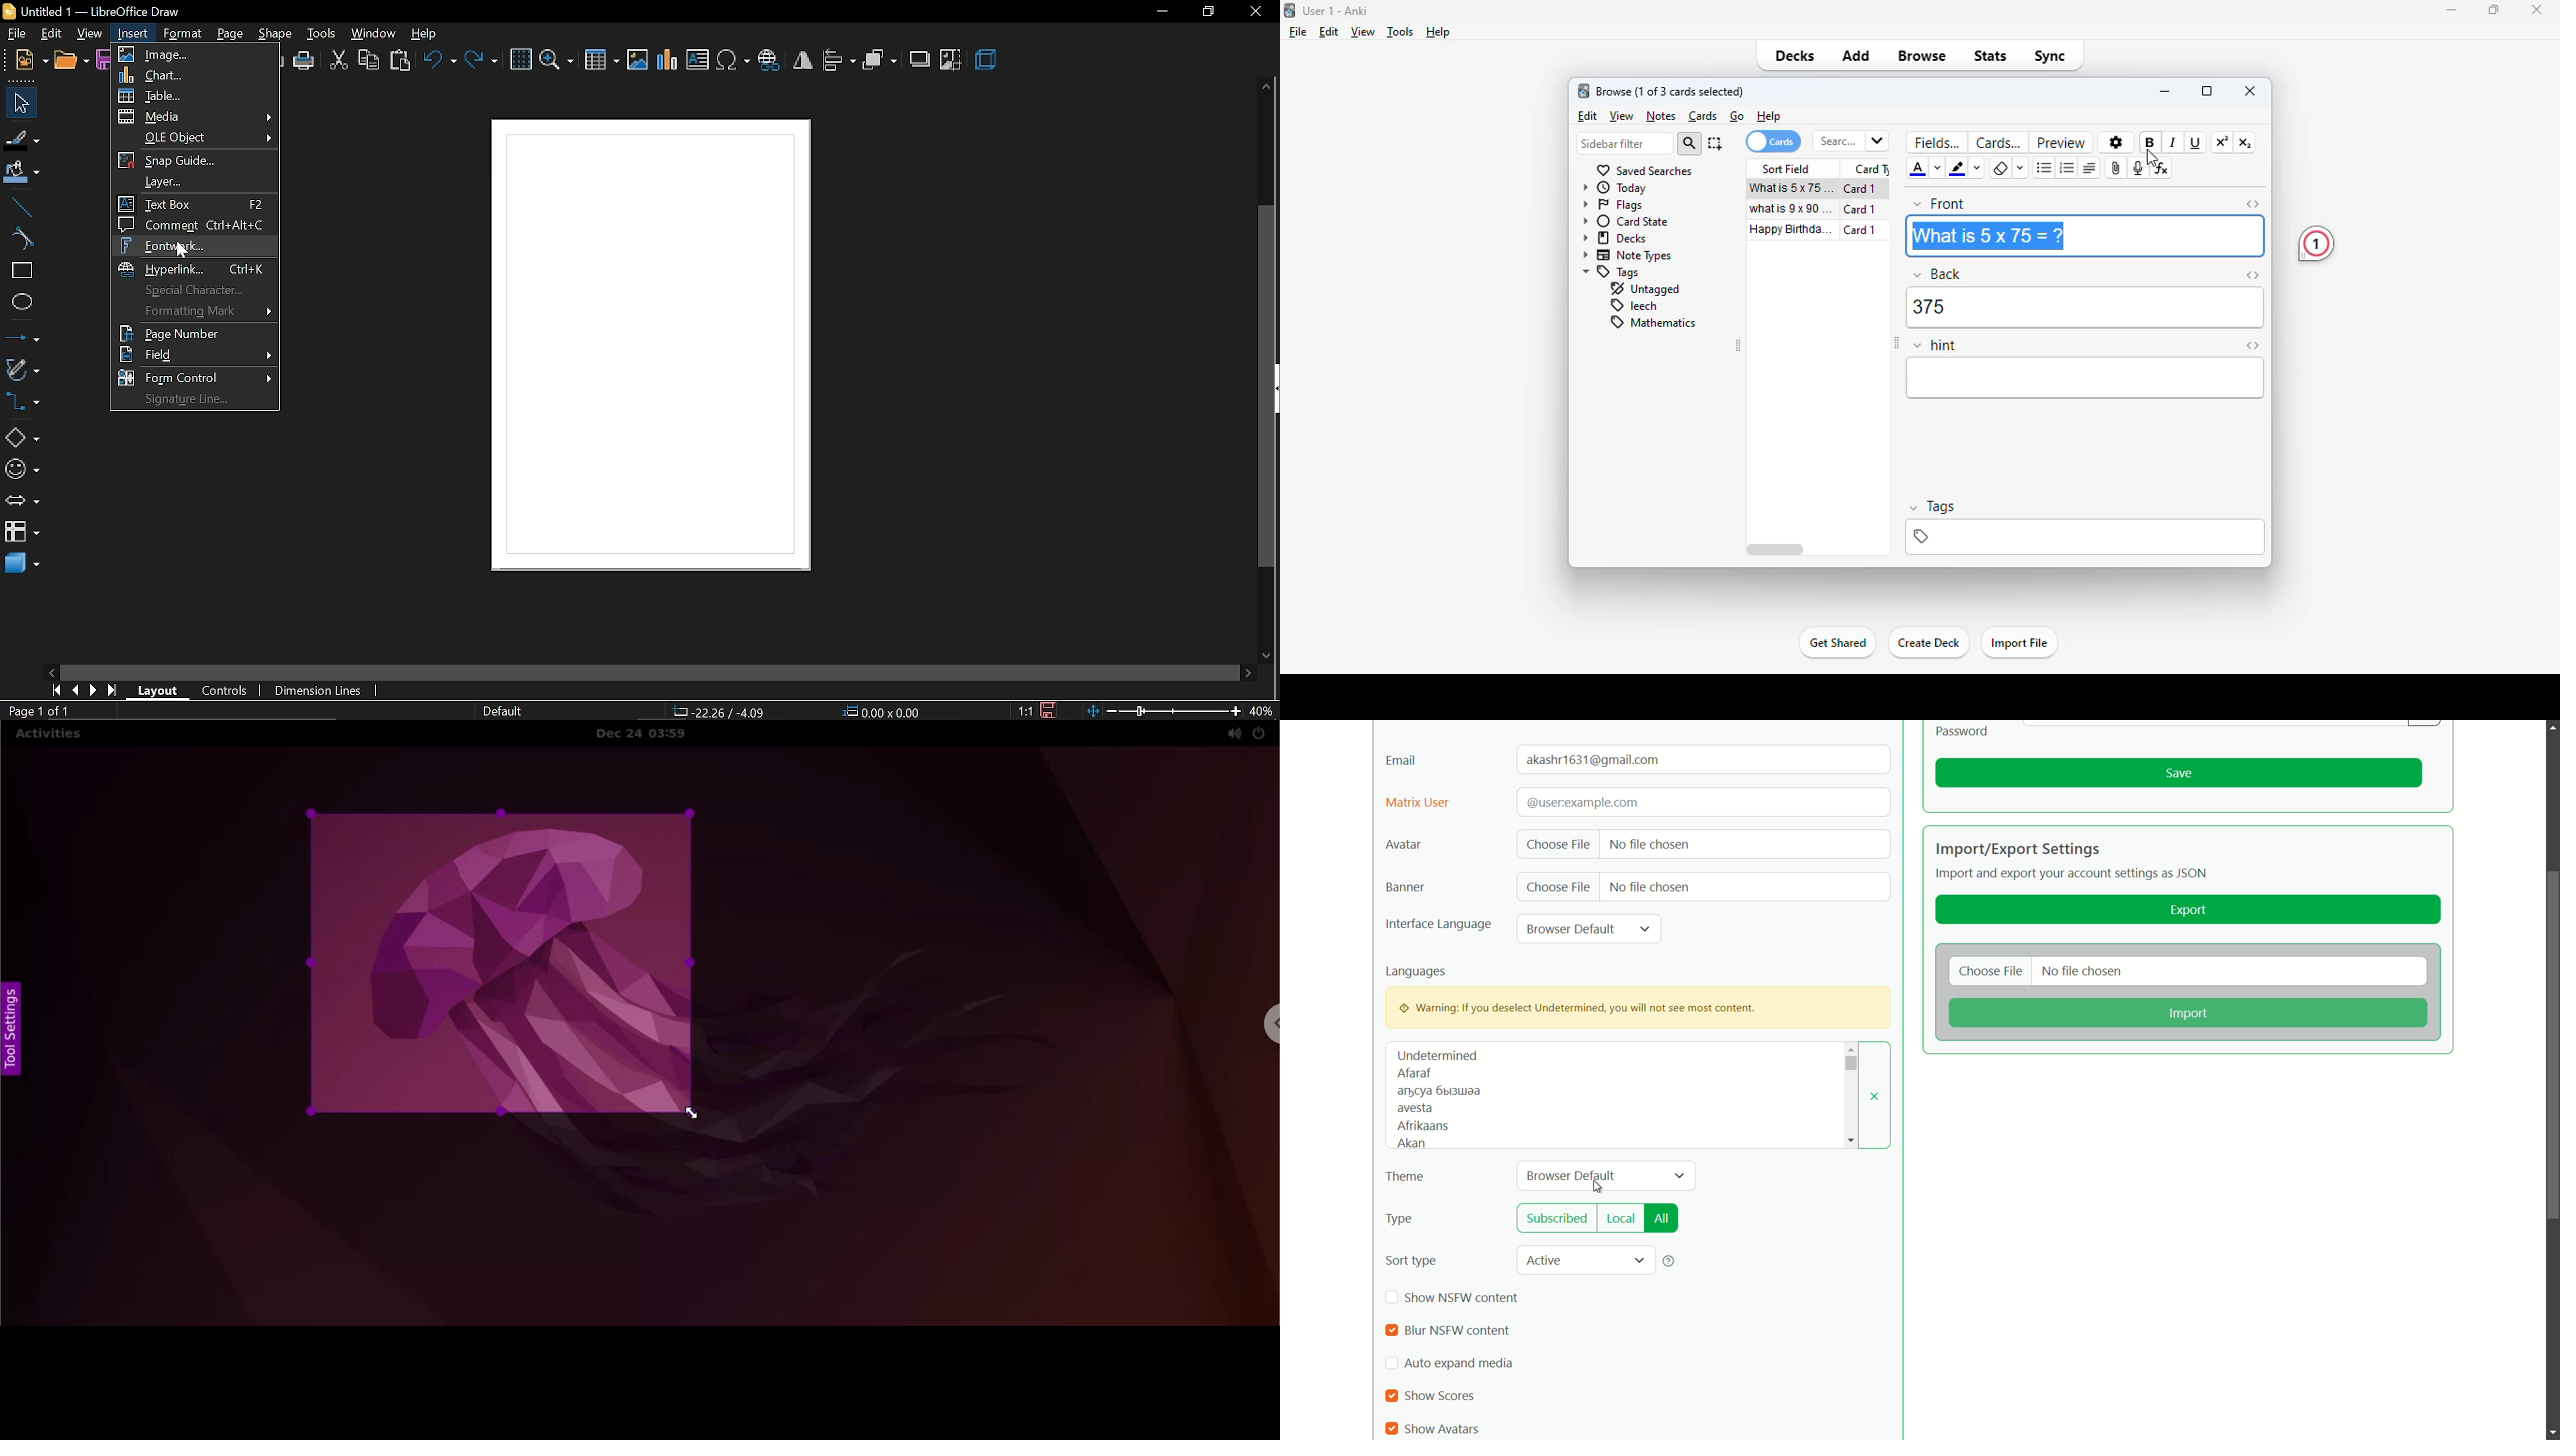 The width and height of the screenshot is (2576, 1456). Describe the element at coordinates (1646, 290) in the screenshot. I see `untagged` at that location.